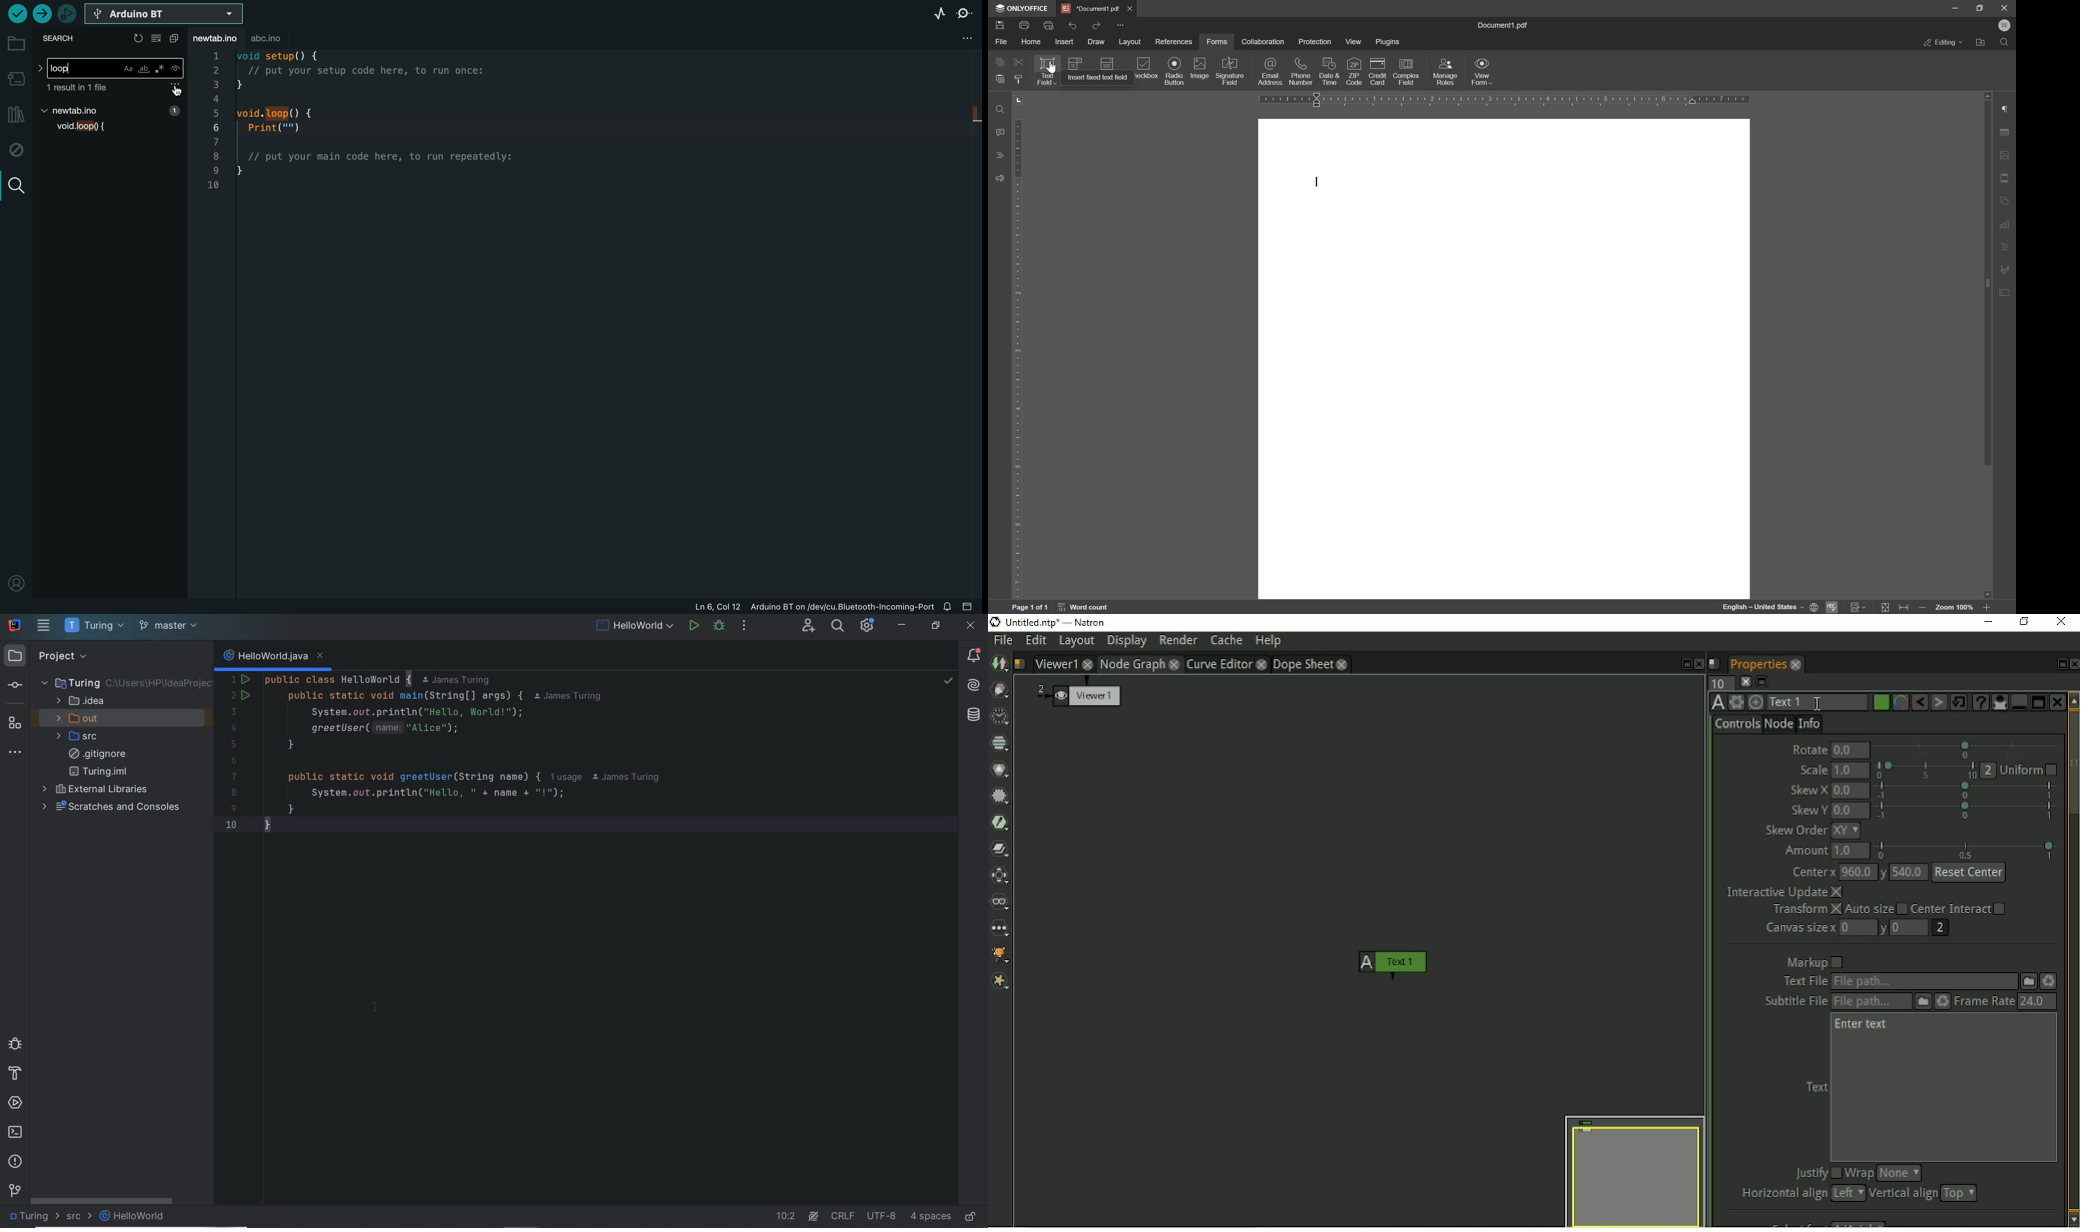 This screenshot has height=1232, width=2100. I want to click on protection, so click(1317, 43).